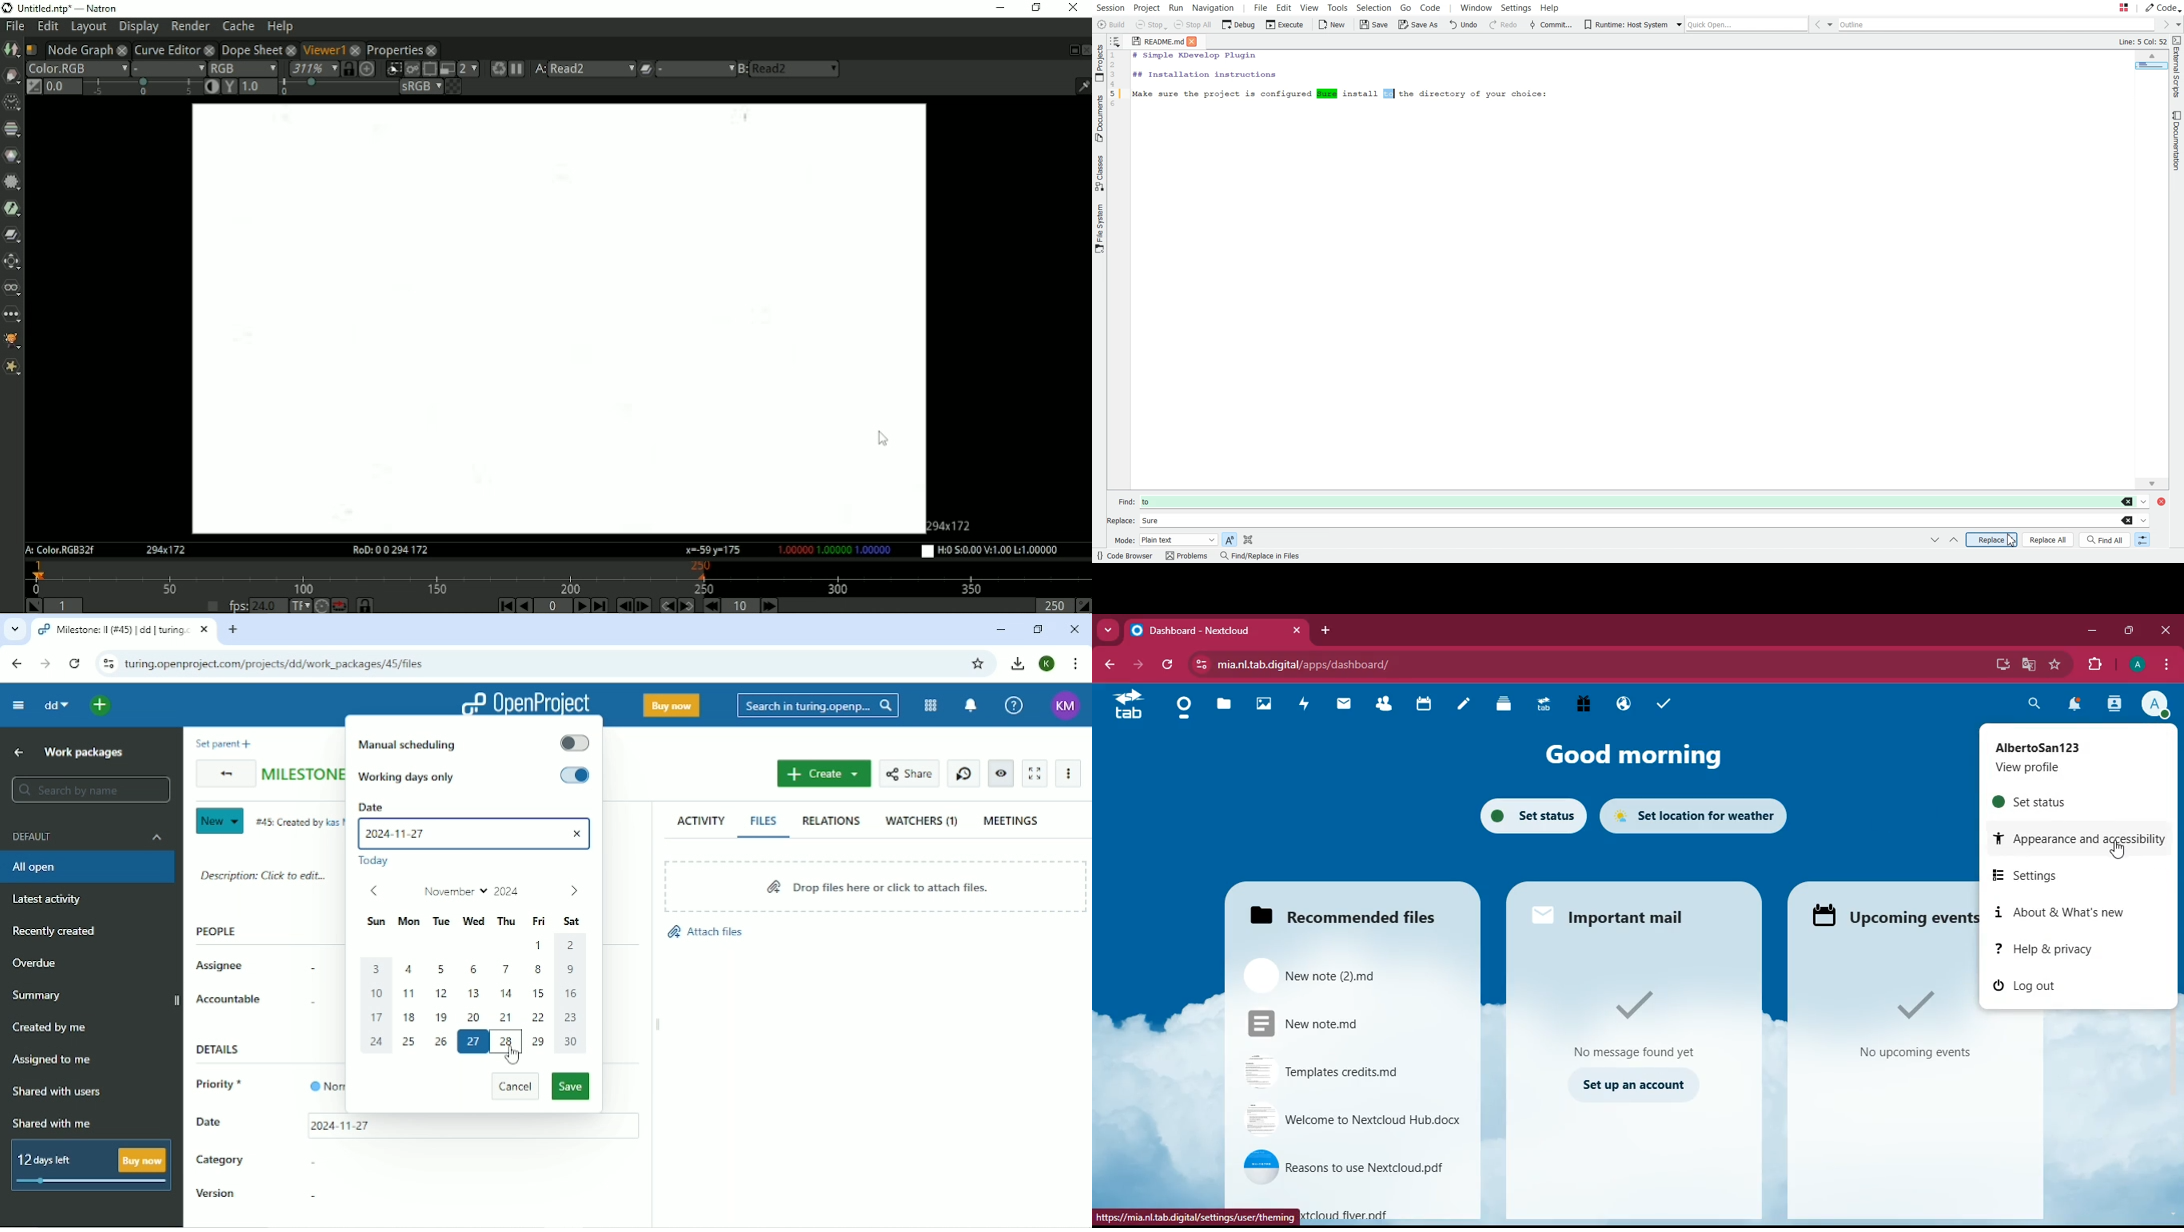 This screenshot has height=1232, width=2184. What do you see at coordinates (1352, 1122) in the screenshot?
I see `welcome to nextcloud hub.docx` at bounding box center [1352, 1122].